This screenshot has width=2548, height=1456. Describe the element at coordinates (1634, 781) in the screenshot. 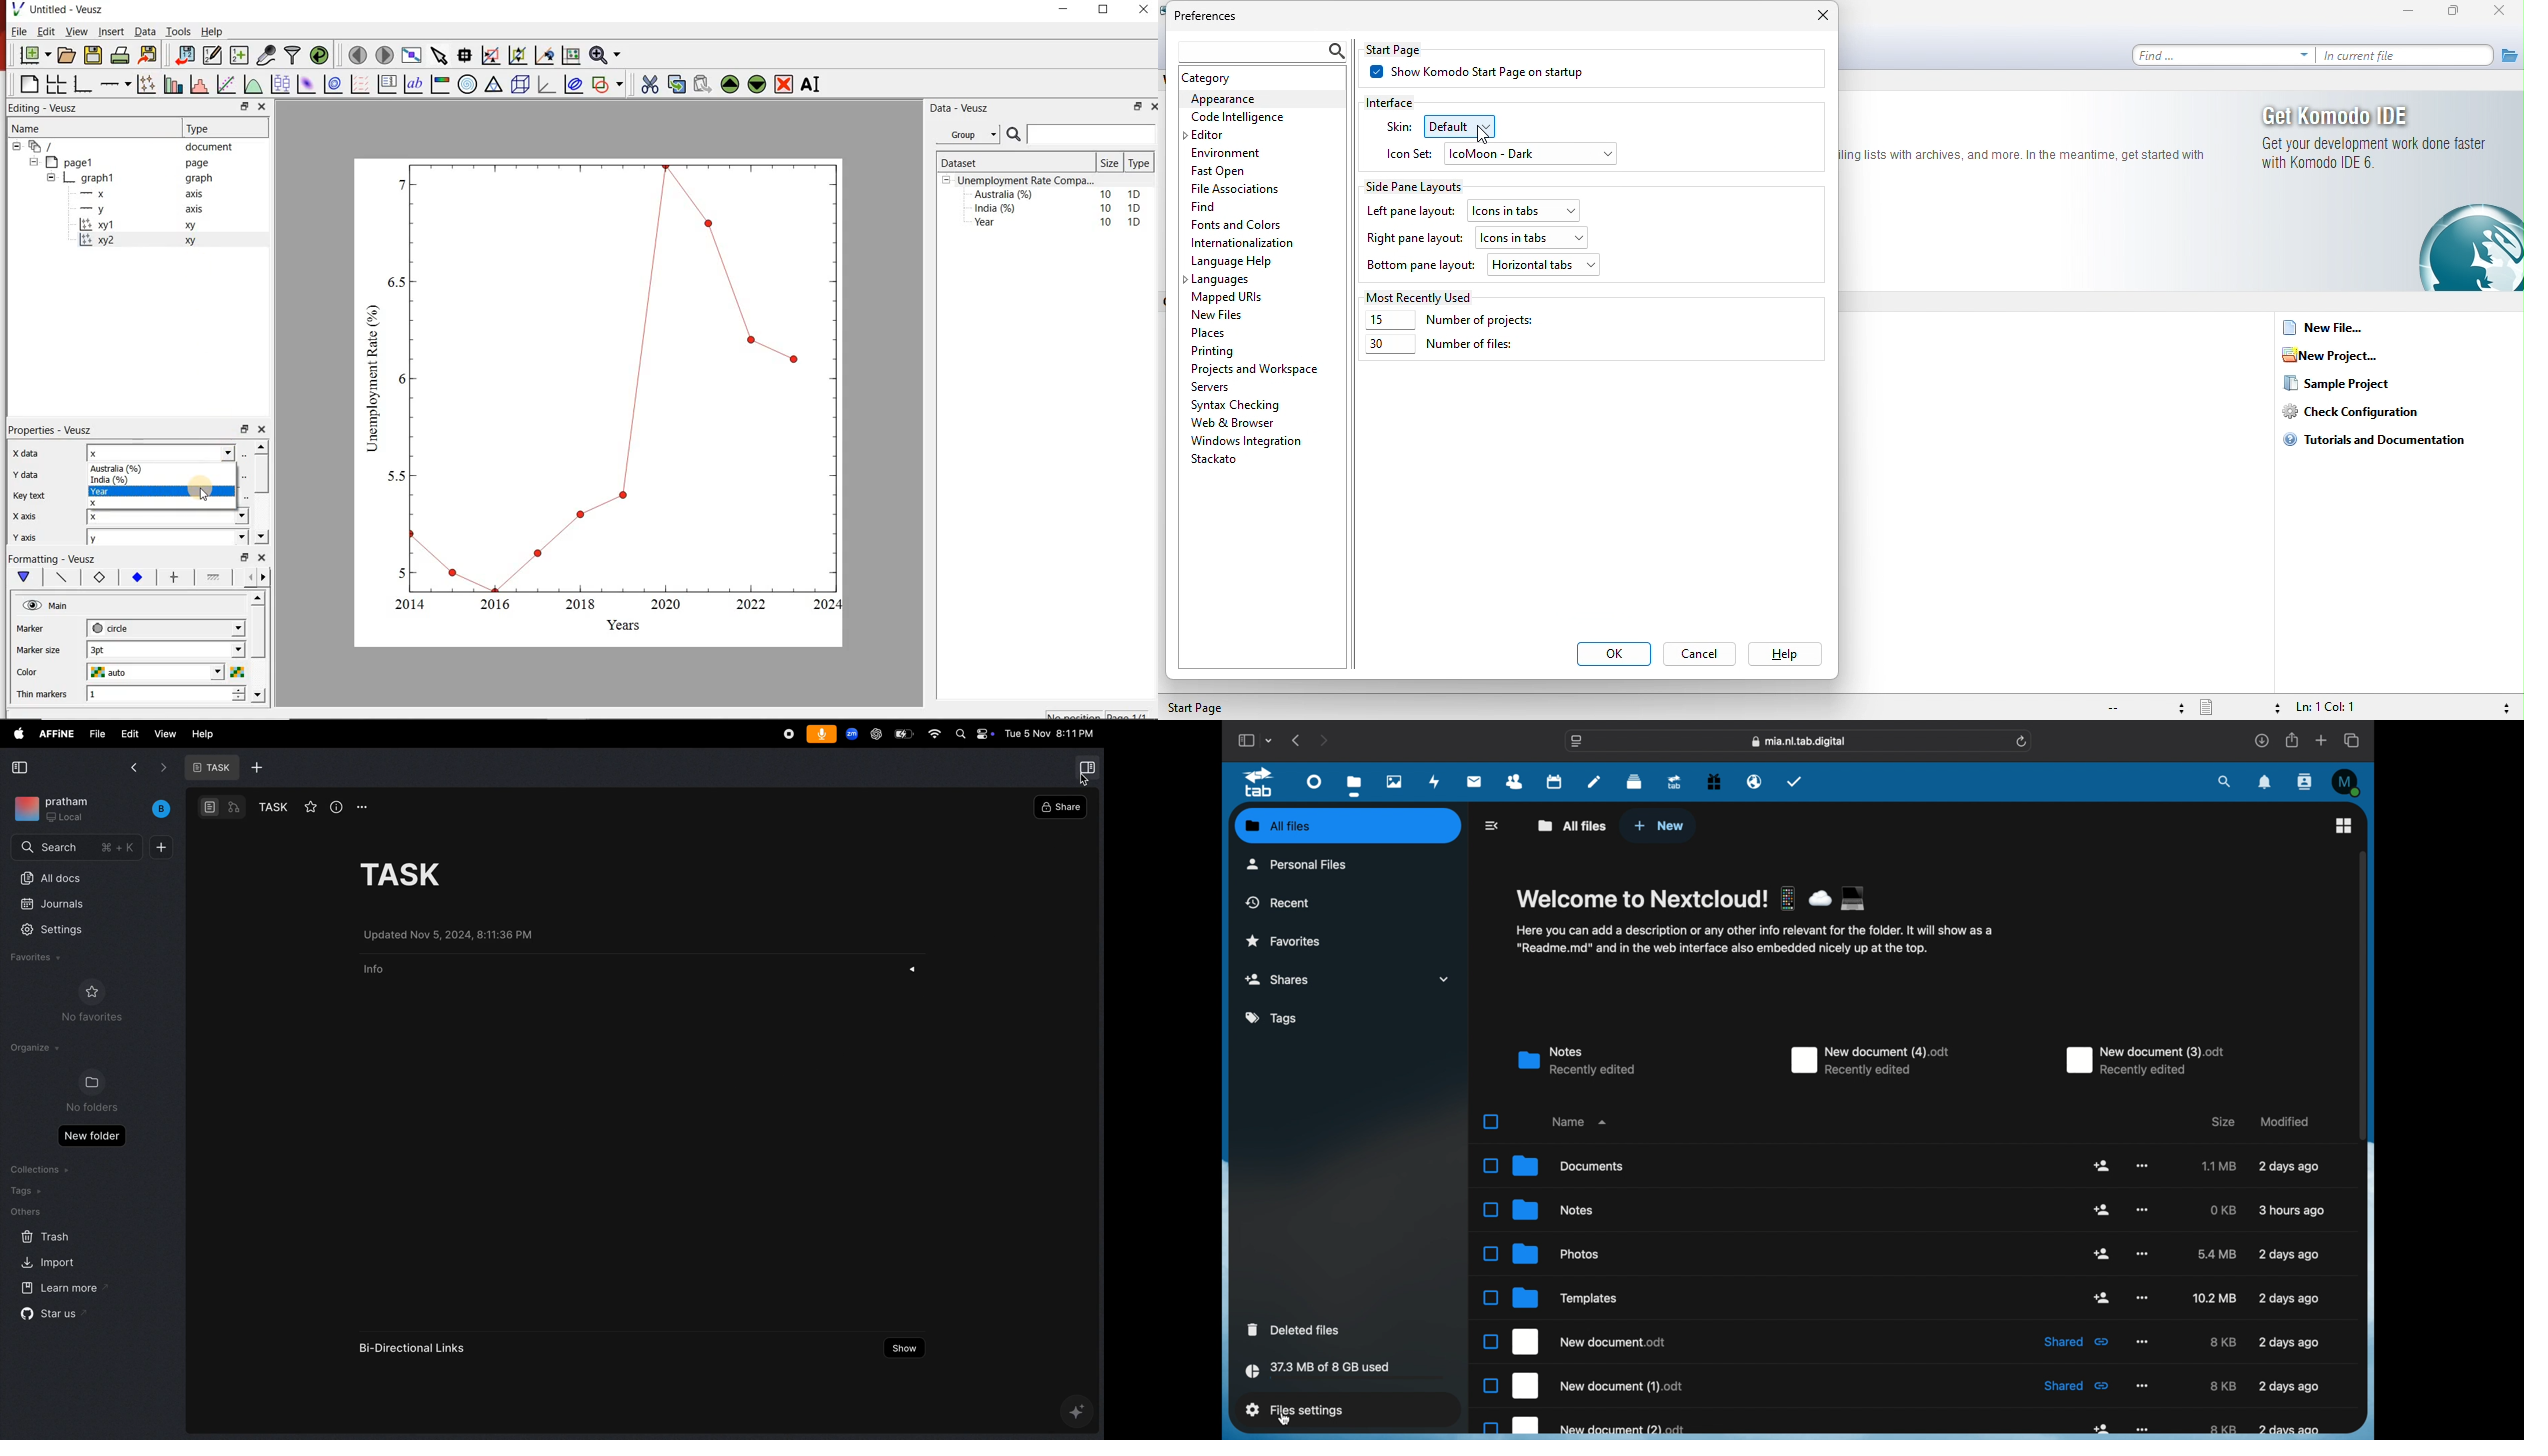

I see `deck` at that location.